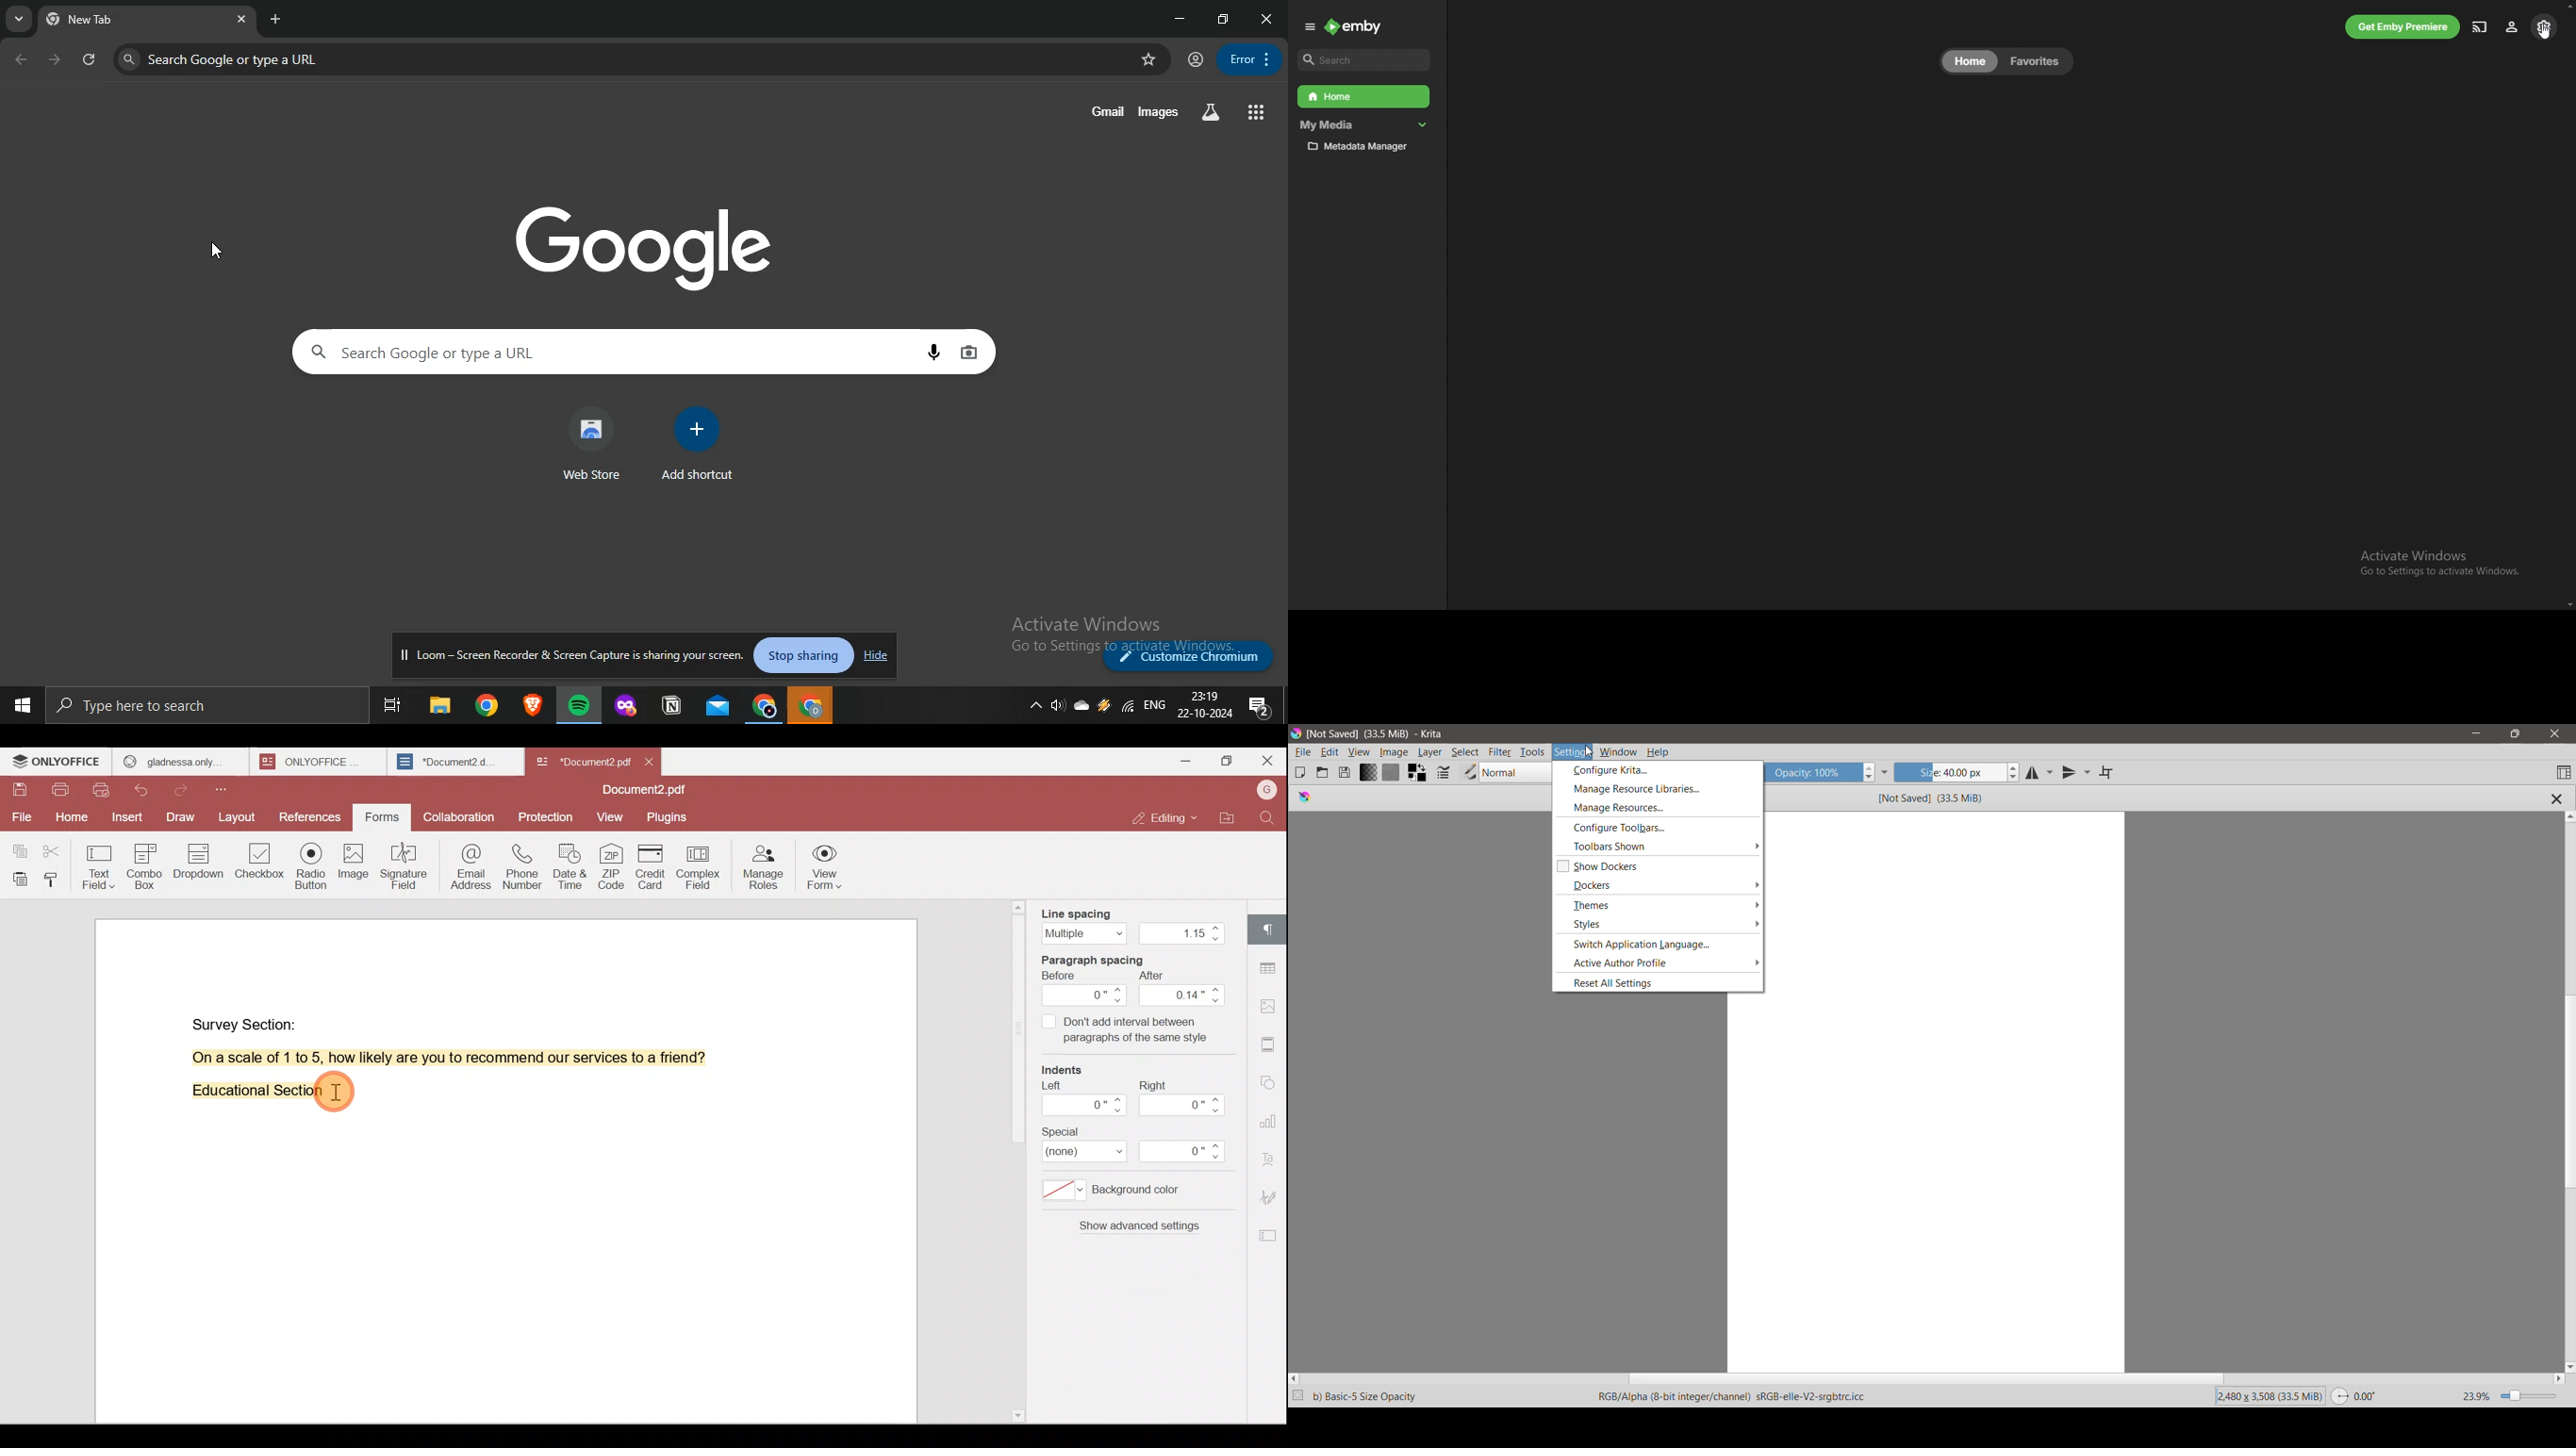  Describe the element at coordinates (1167, 818) in the screenshot. I see `Editing mode` at that location.